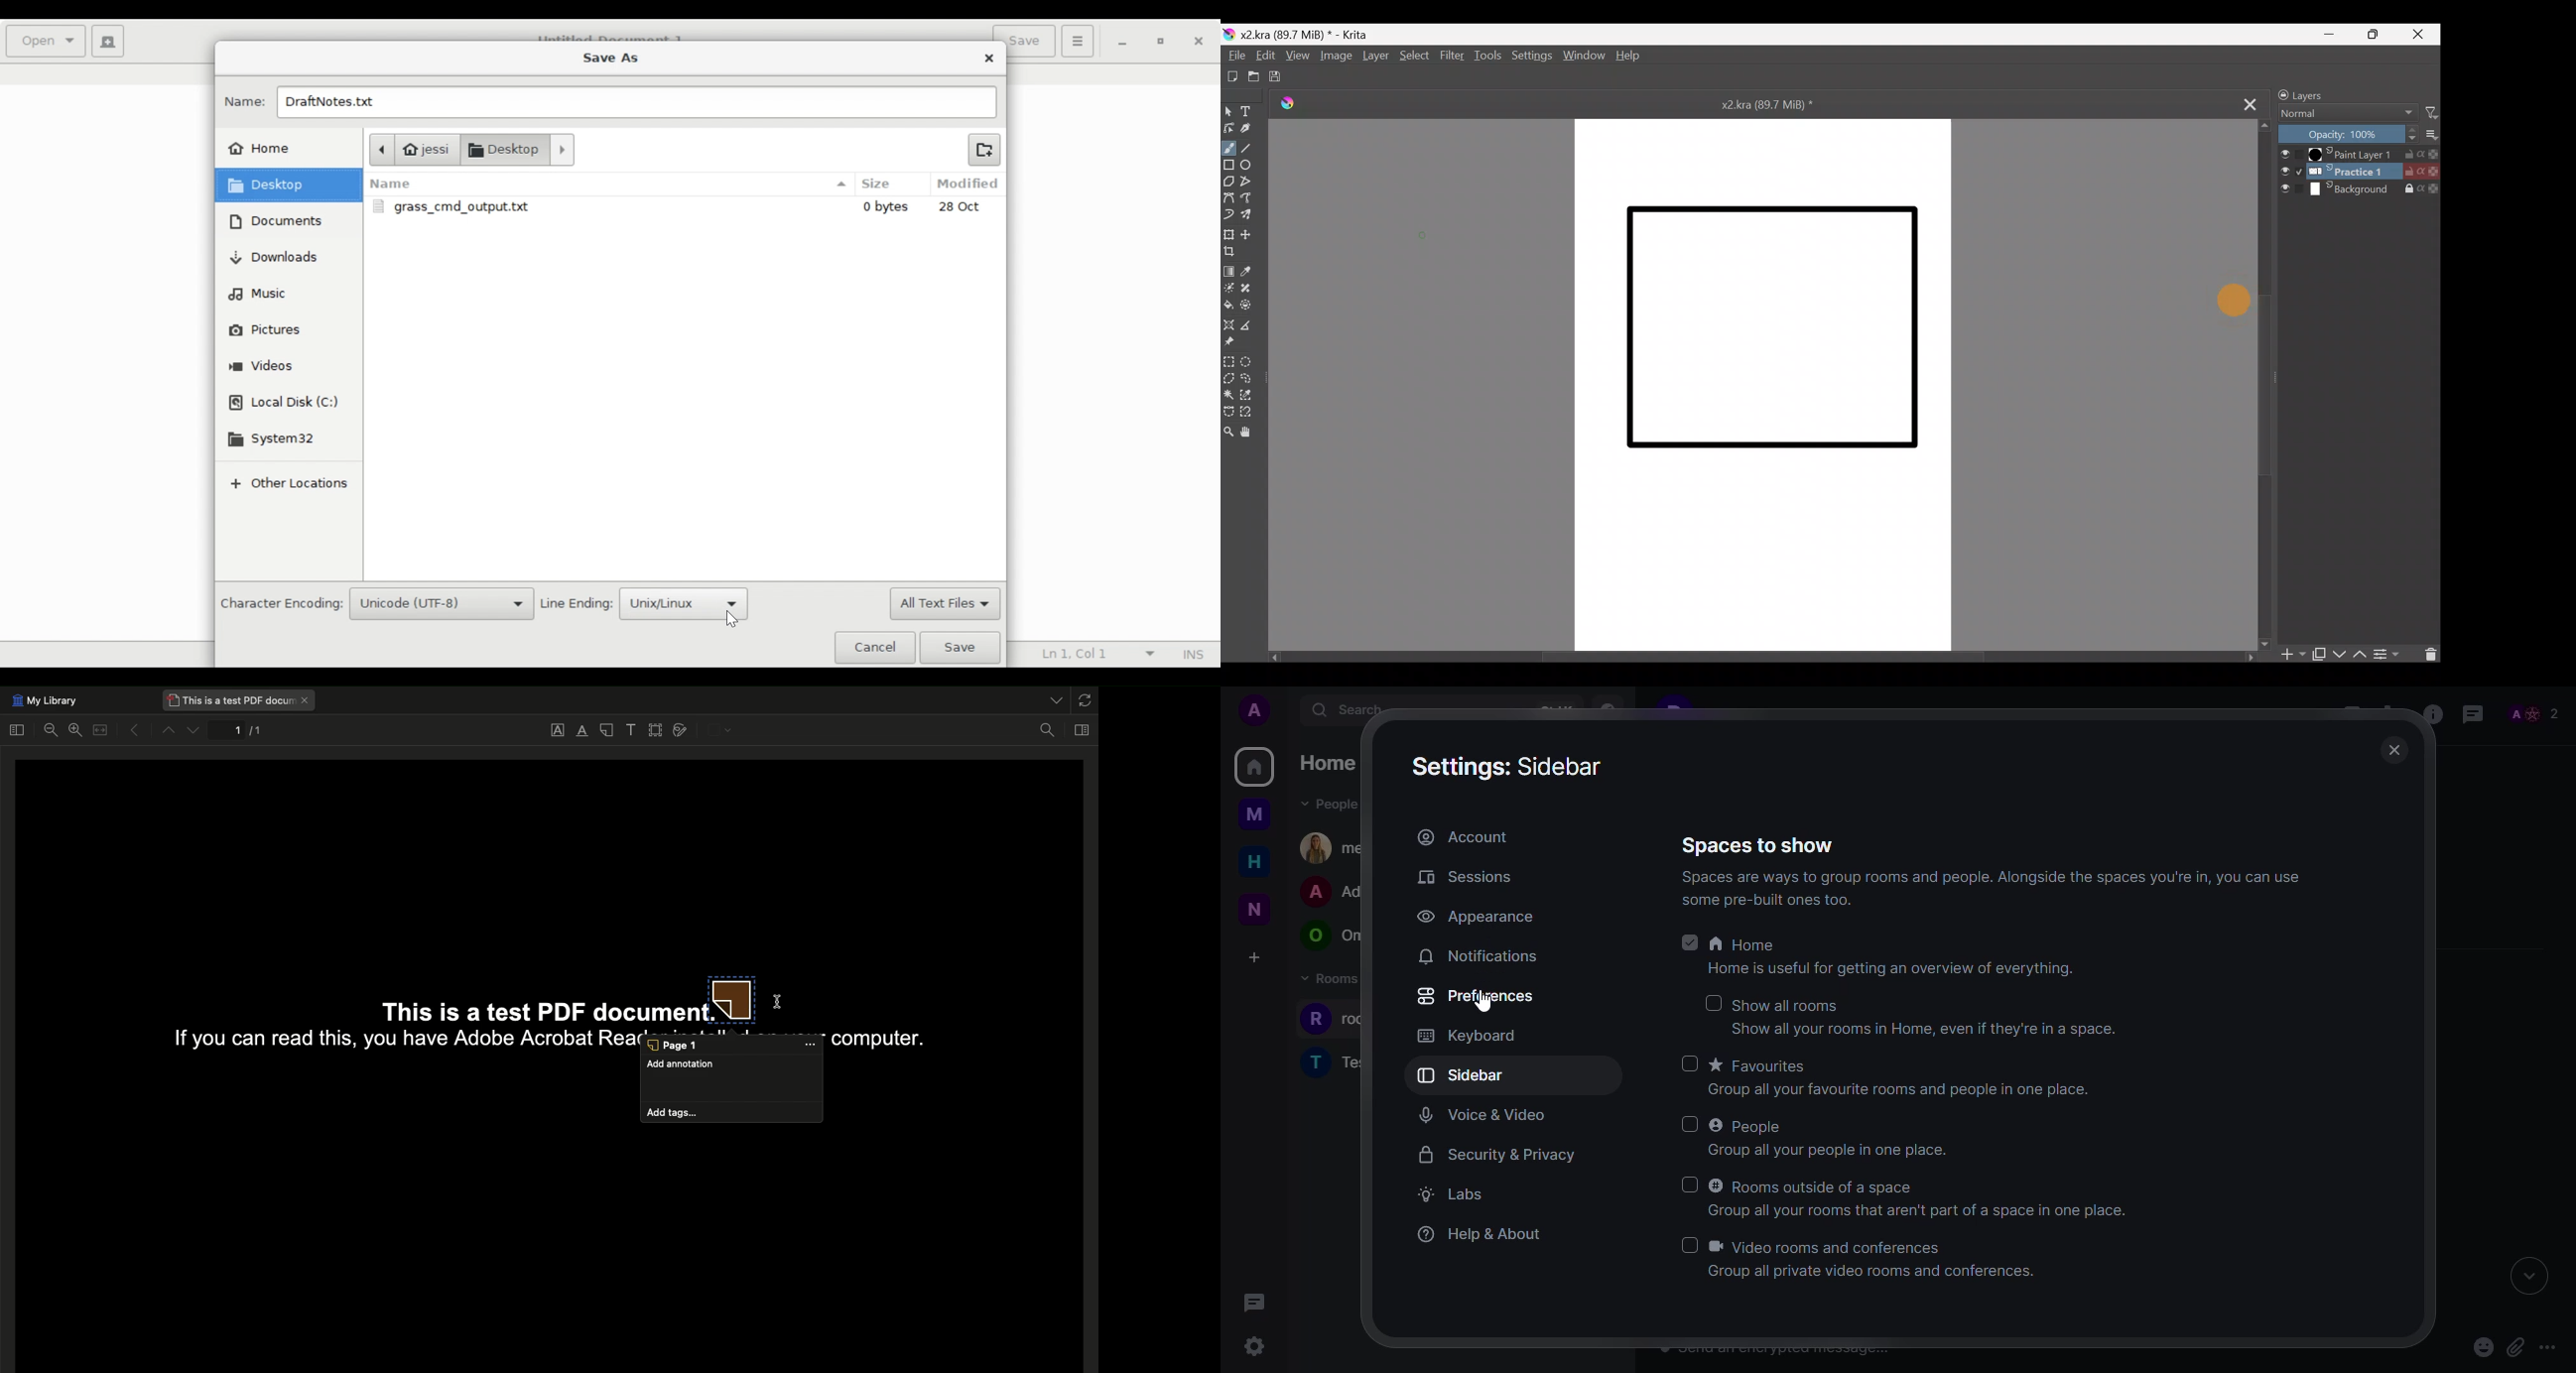 The width and height of the screenshot is (2576, 1400). Describe the element at coordinates (1784, 1006) in the screenshot. I see `show all rooms` at that location.